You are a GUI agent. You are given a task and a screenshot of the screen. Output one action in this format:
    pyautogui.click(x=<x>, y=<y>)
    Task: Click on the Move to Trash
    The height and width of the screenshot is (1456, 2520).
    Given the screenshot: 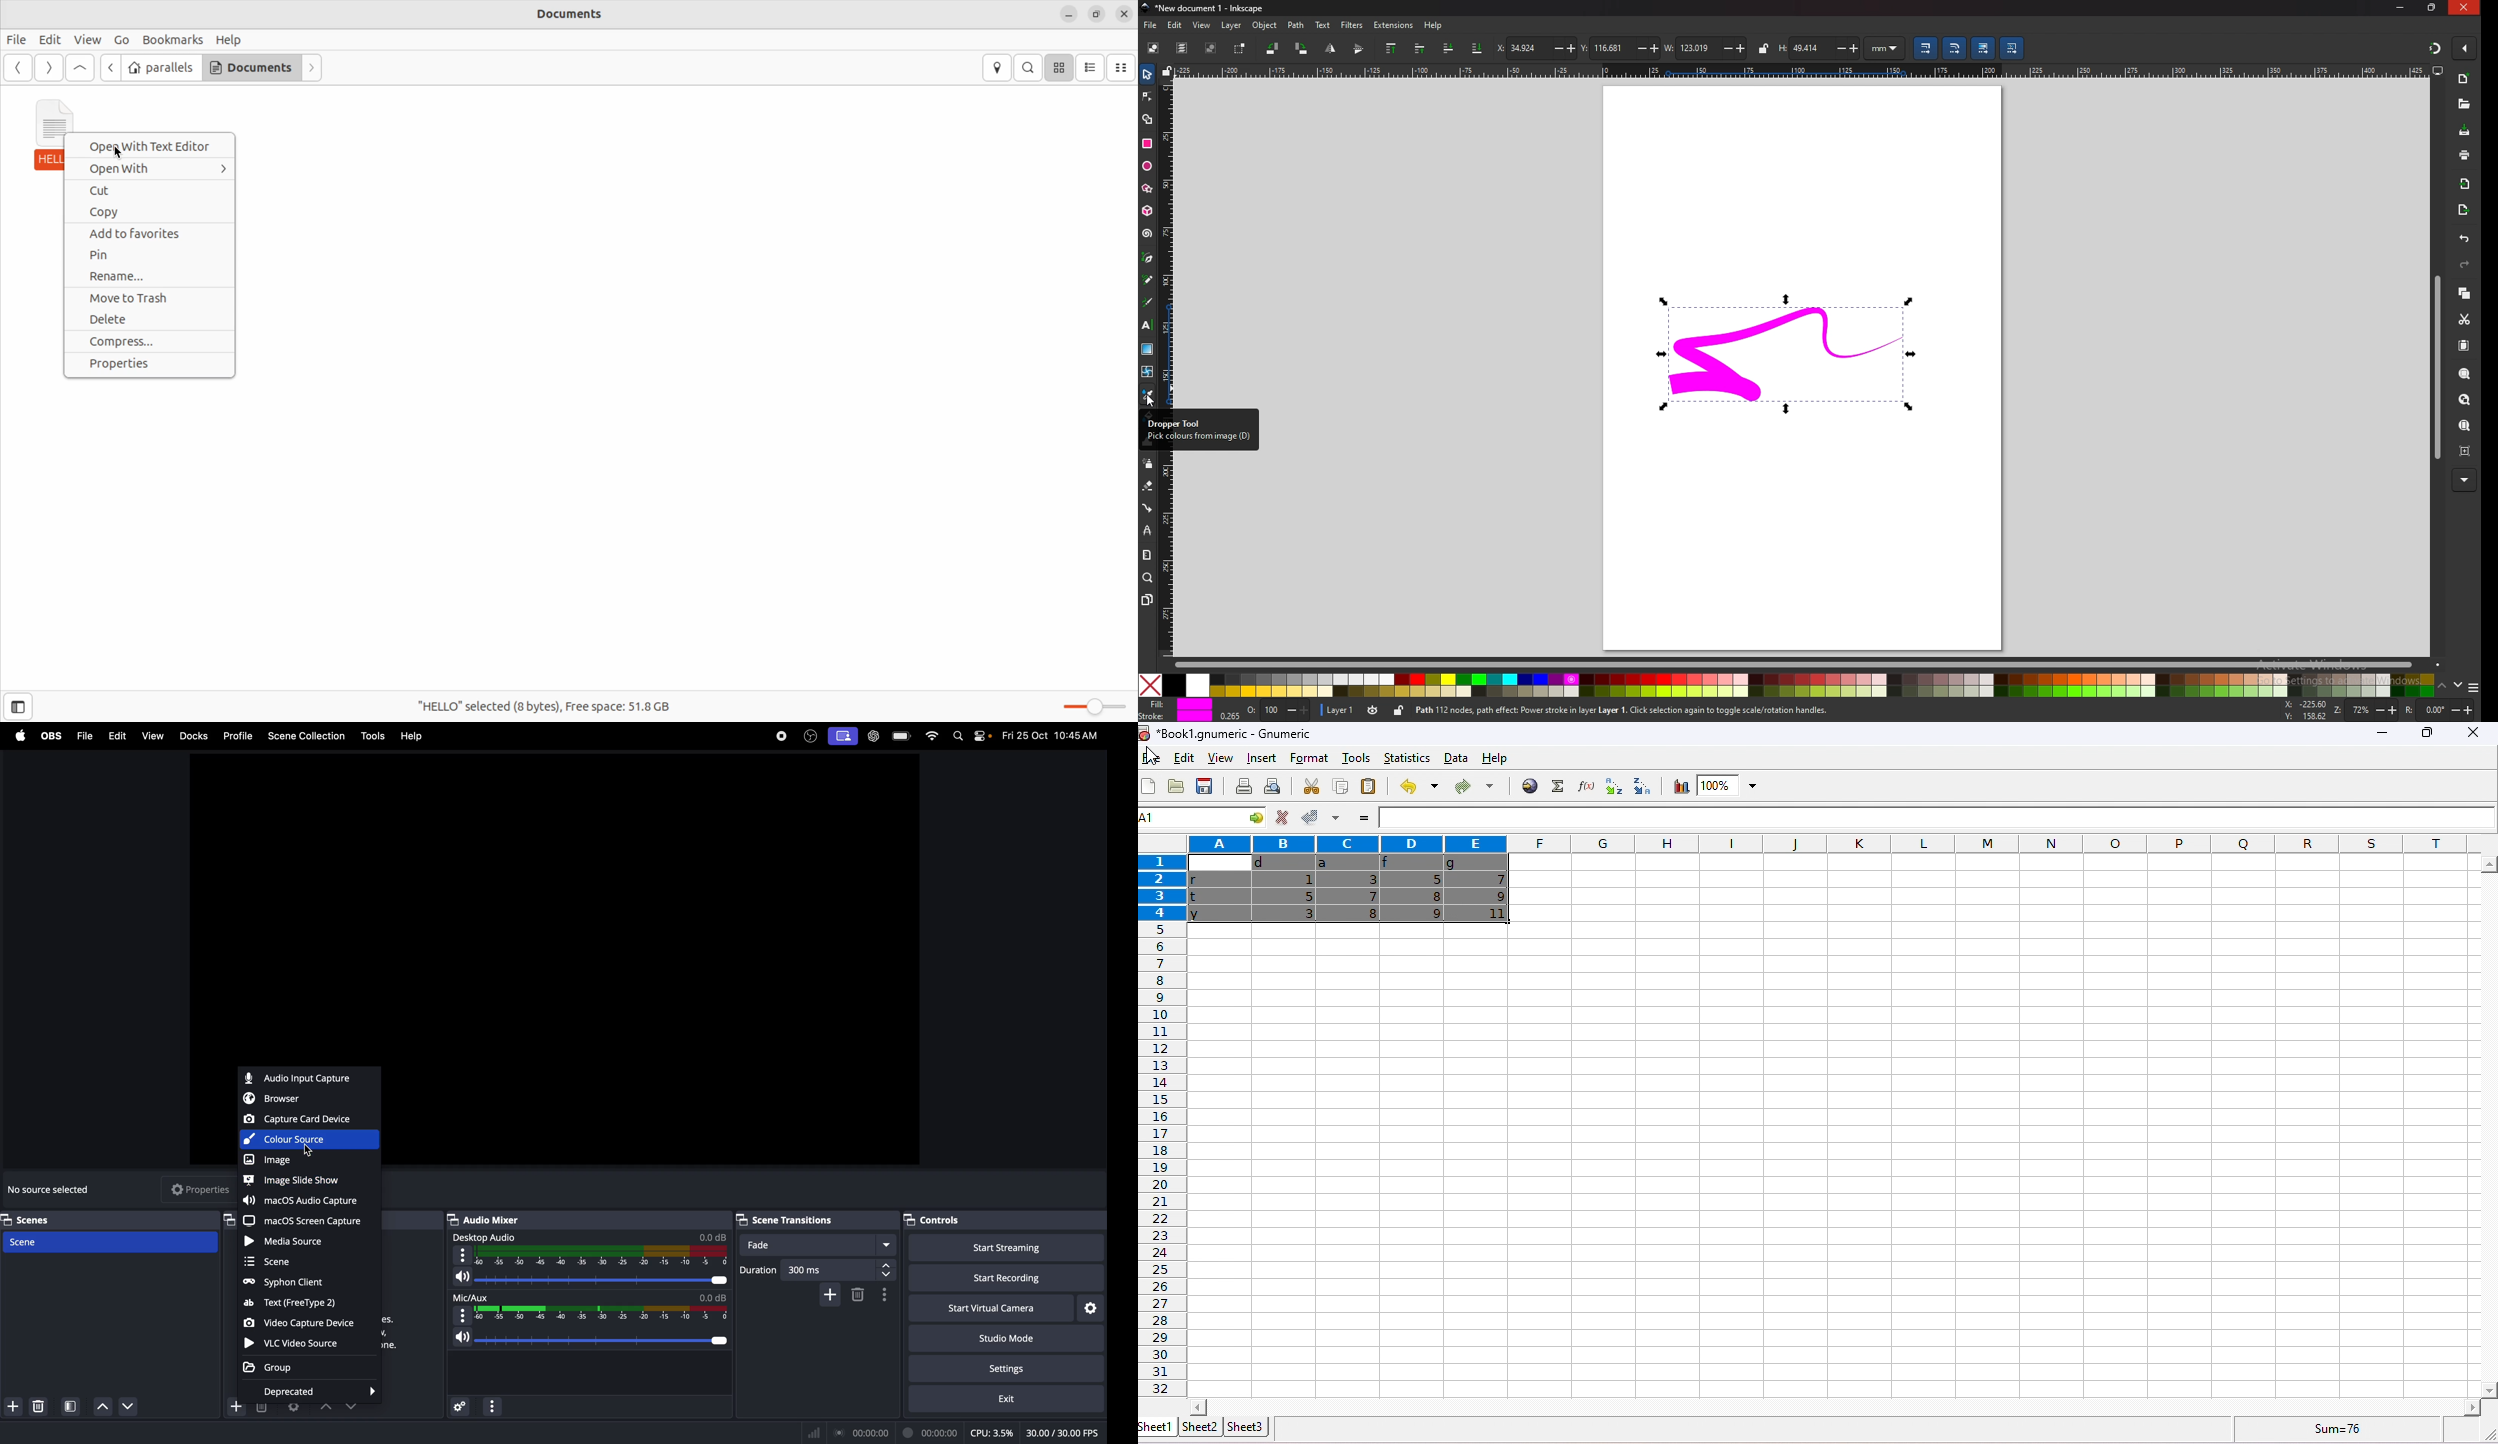 What is the action you would take?
    pyautogui.click(x=144, y=299)
    